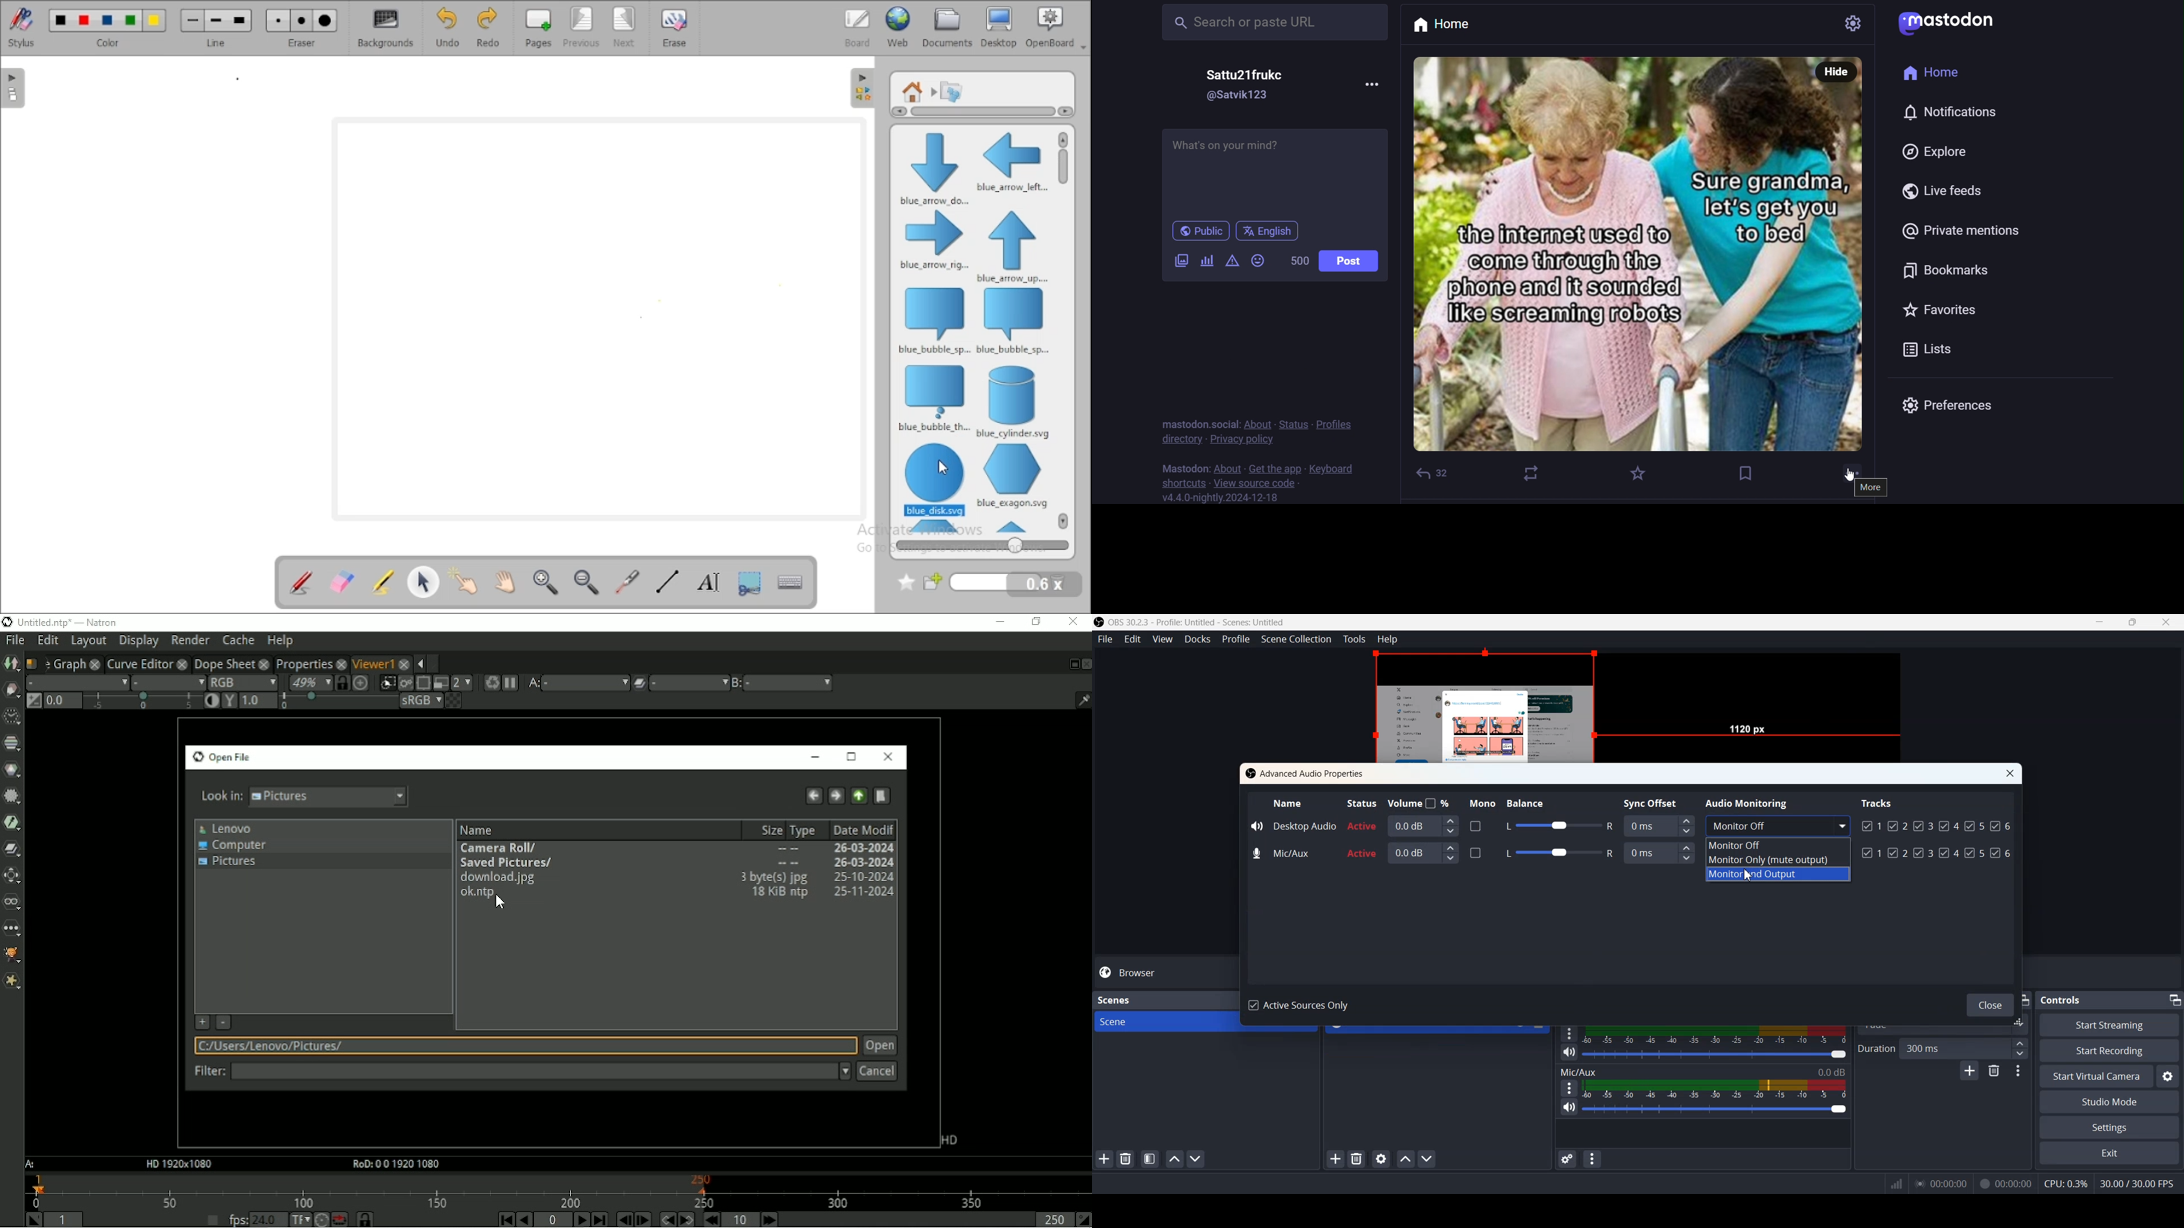 This screenshot has width=2184, height=1232. Describe the element at coordinates (1847, 470) in the screenshot. I see `more` at that location.